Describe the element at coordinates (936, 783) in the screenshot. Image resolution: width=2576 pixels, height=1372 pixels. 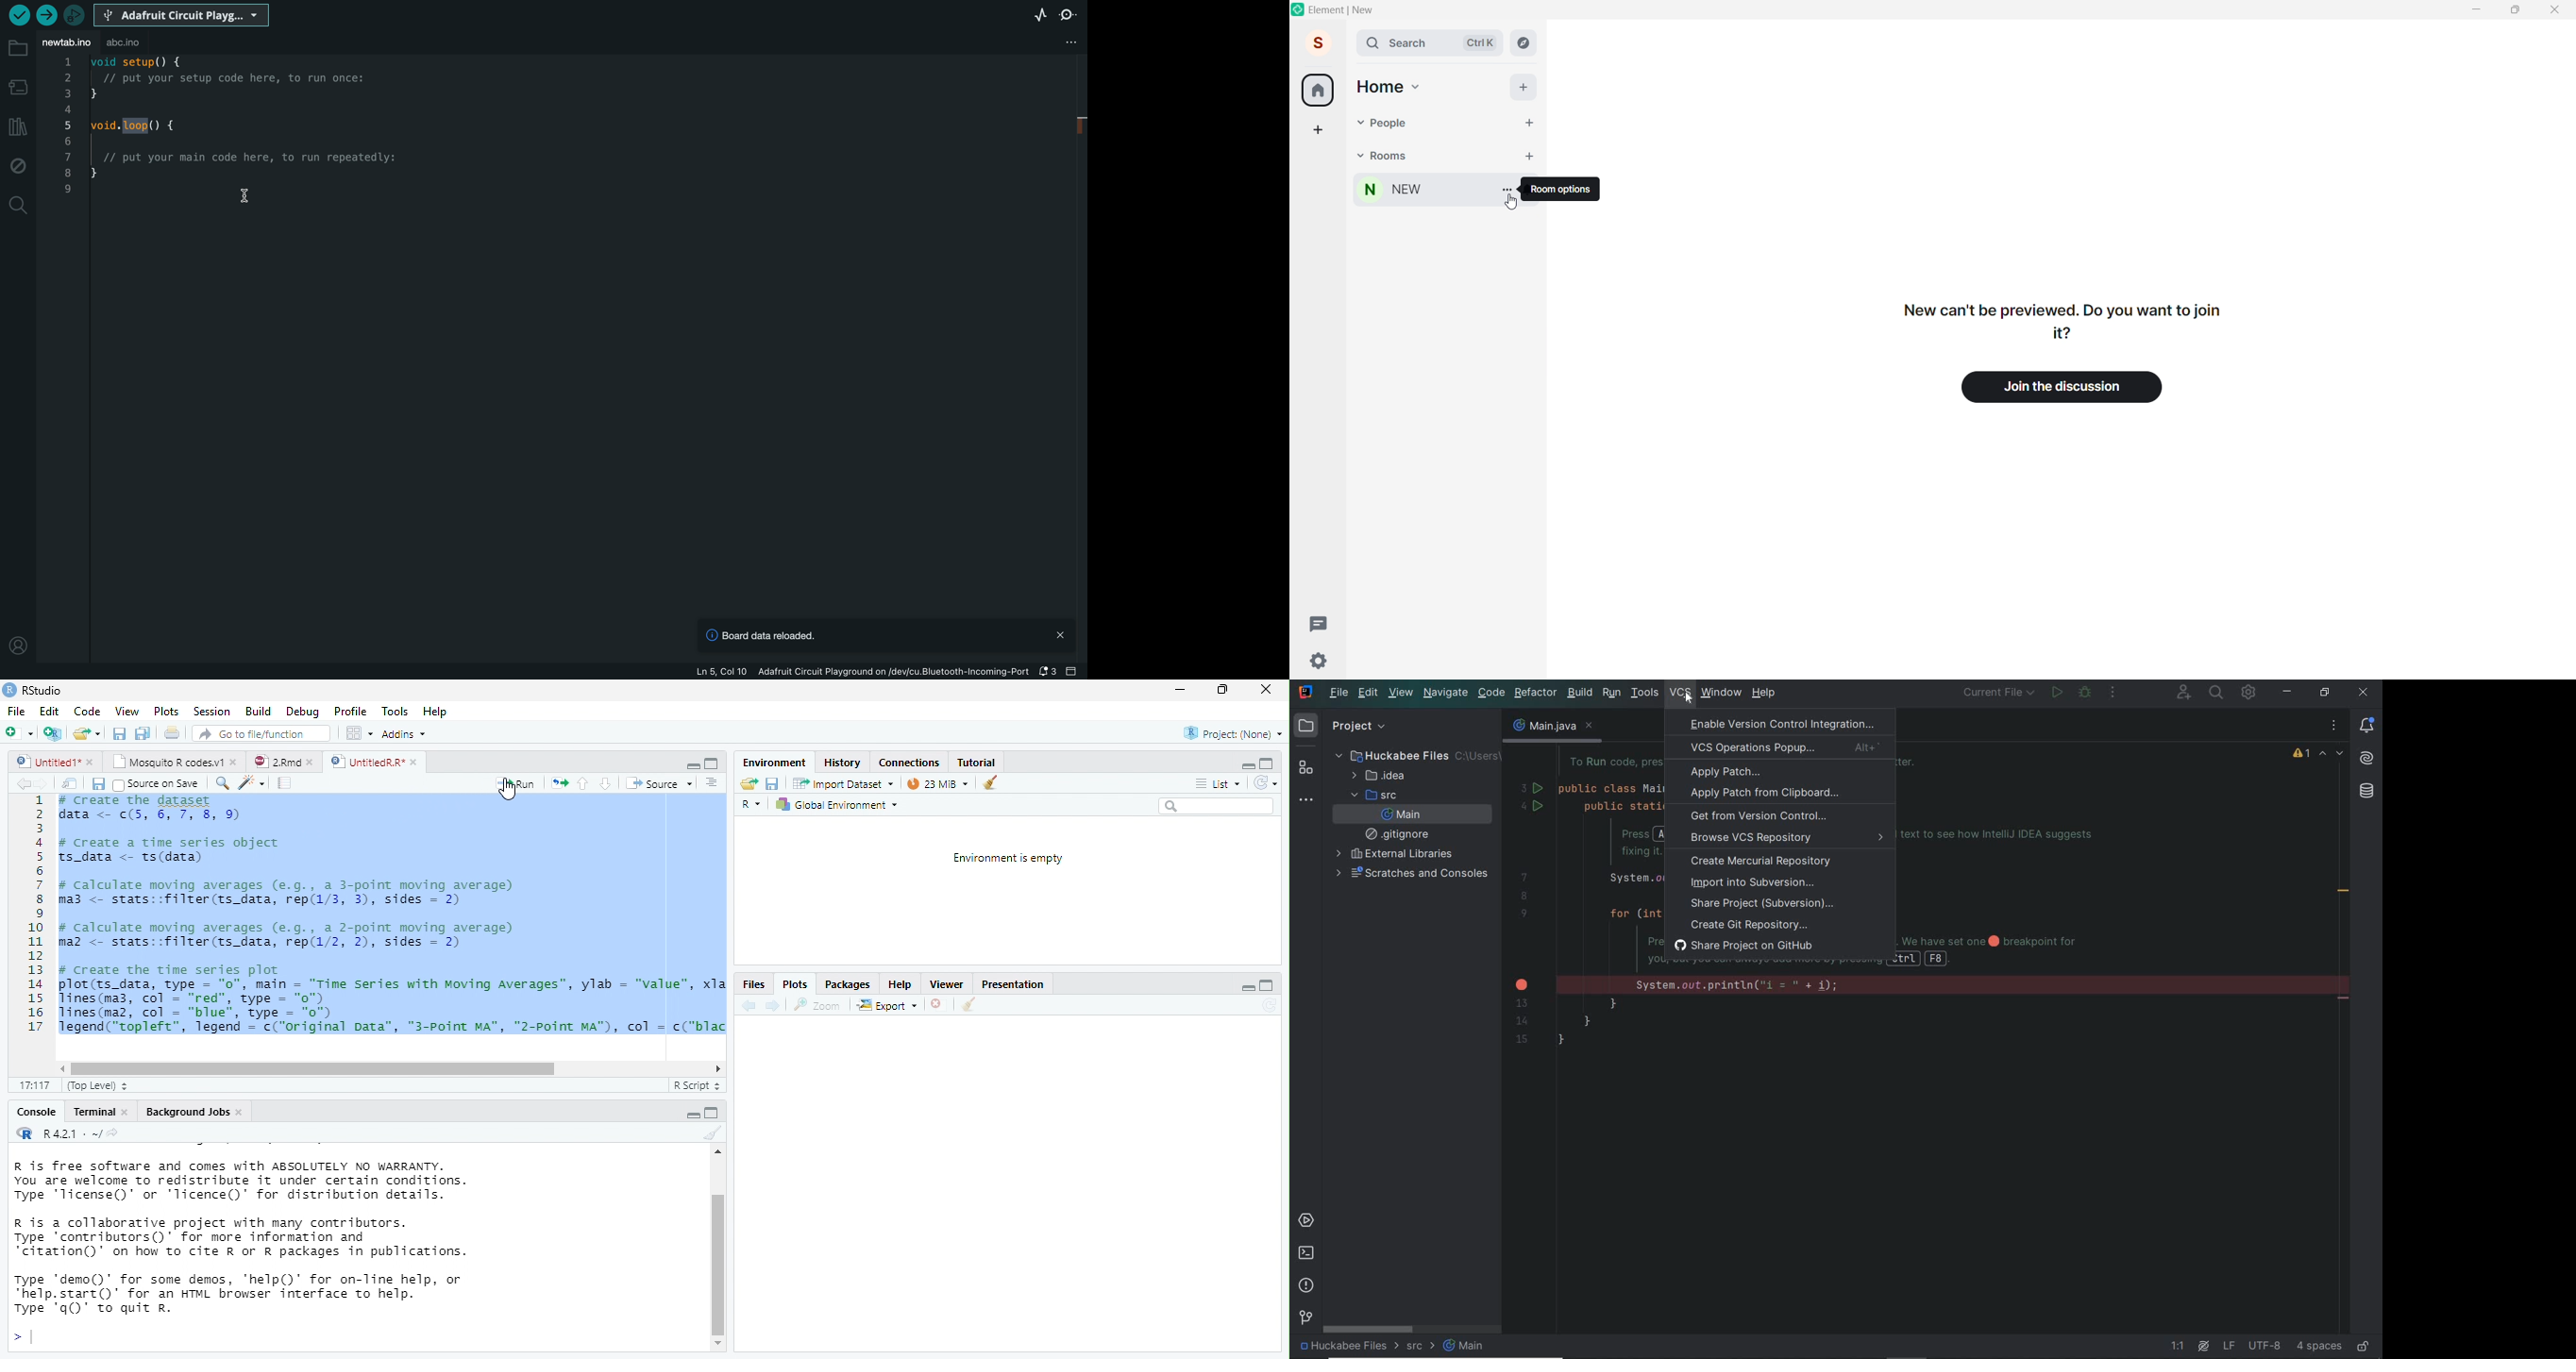
I see `23 MiB` at that location.